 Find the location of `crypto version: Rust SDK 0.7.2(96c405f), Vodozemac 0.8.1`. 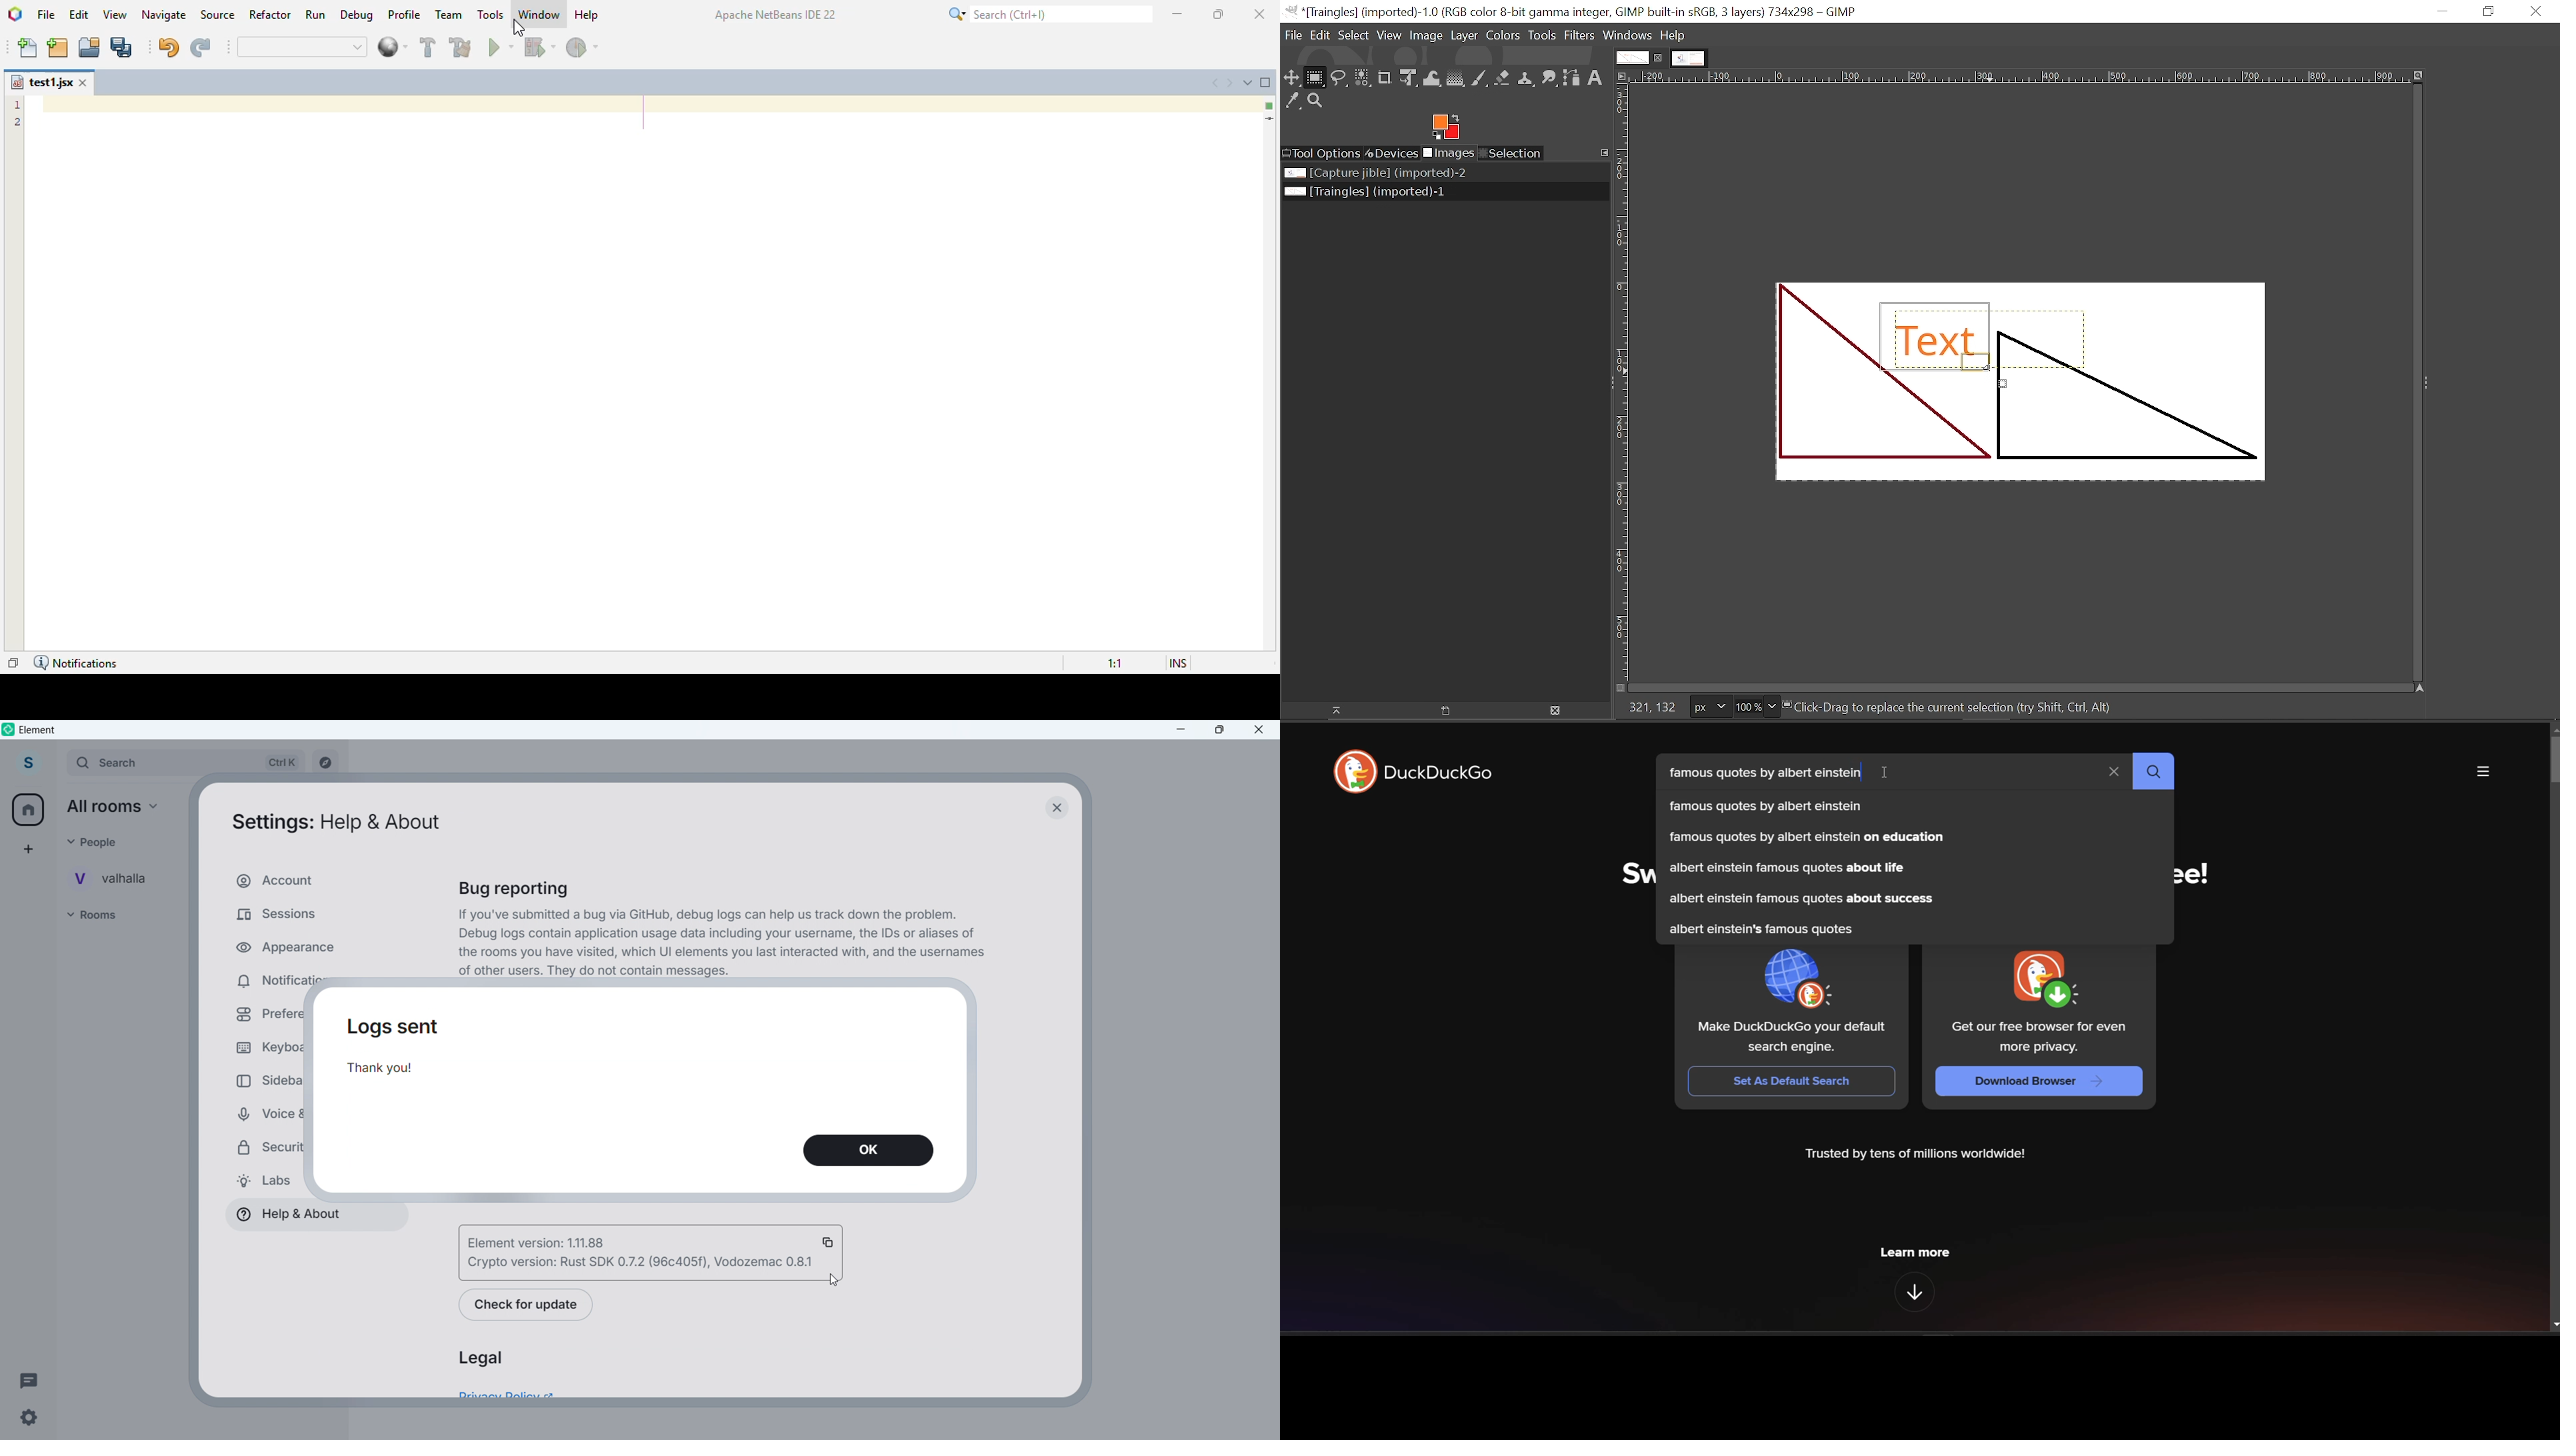

crypto version: Rust SDK 0.7.2(96c405f), Vodozemac 0.8.1 is located at coordinates (638, 1263).